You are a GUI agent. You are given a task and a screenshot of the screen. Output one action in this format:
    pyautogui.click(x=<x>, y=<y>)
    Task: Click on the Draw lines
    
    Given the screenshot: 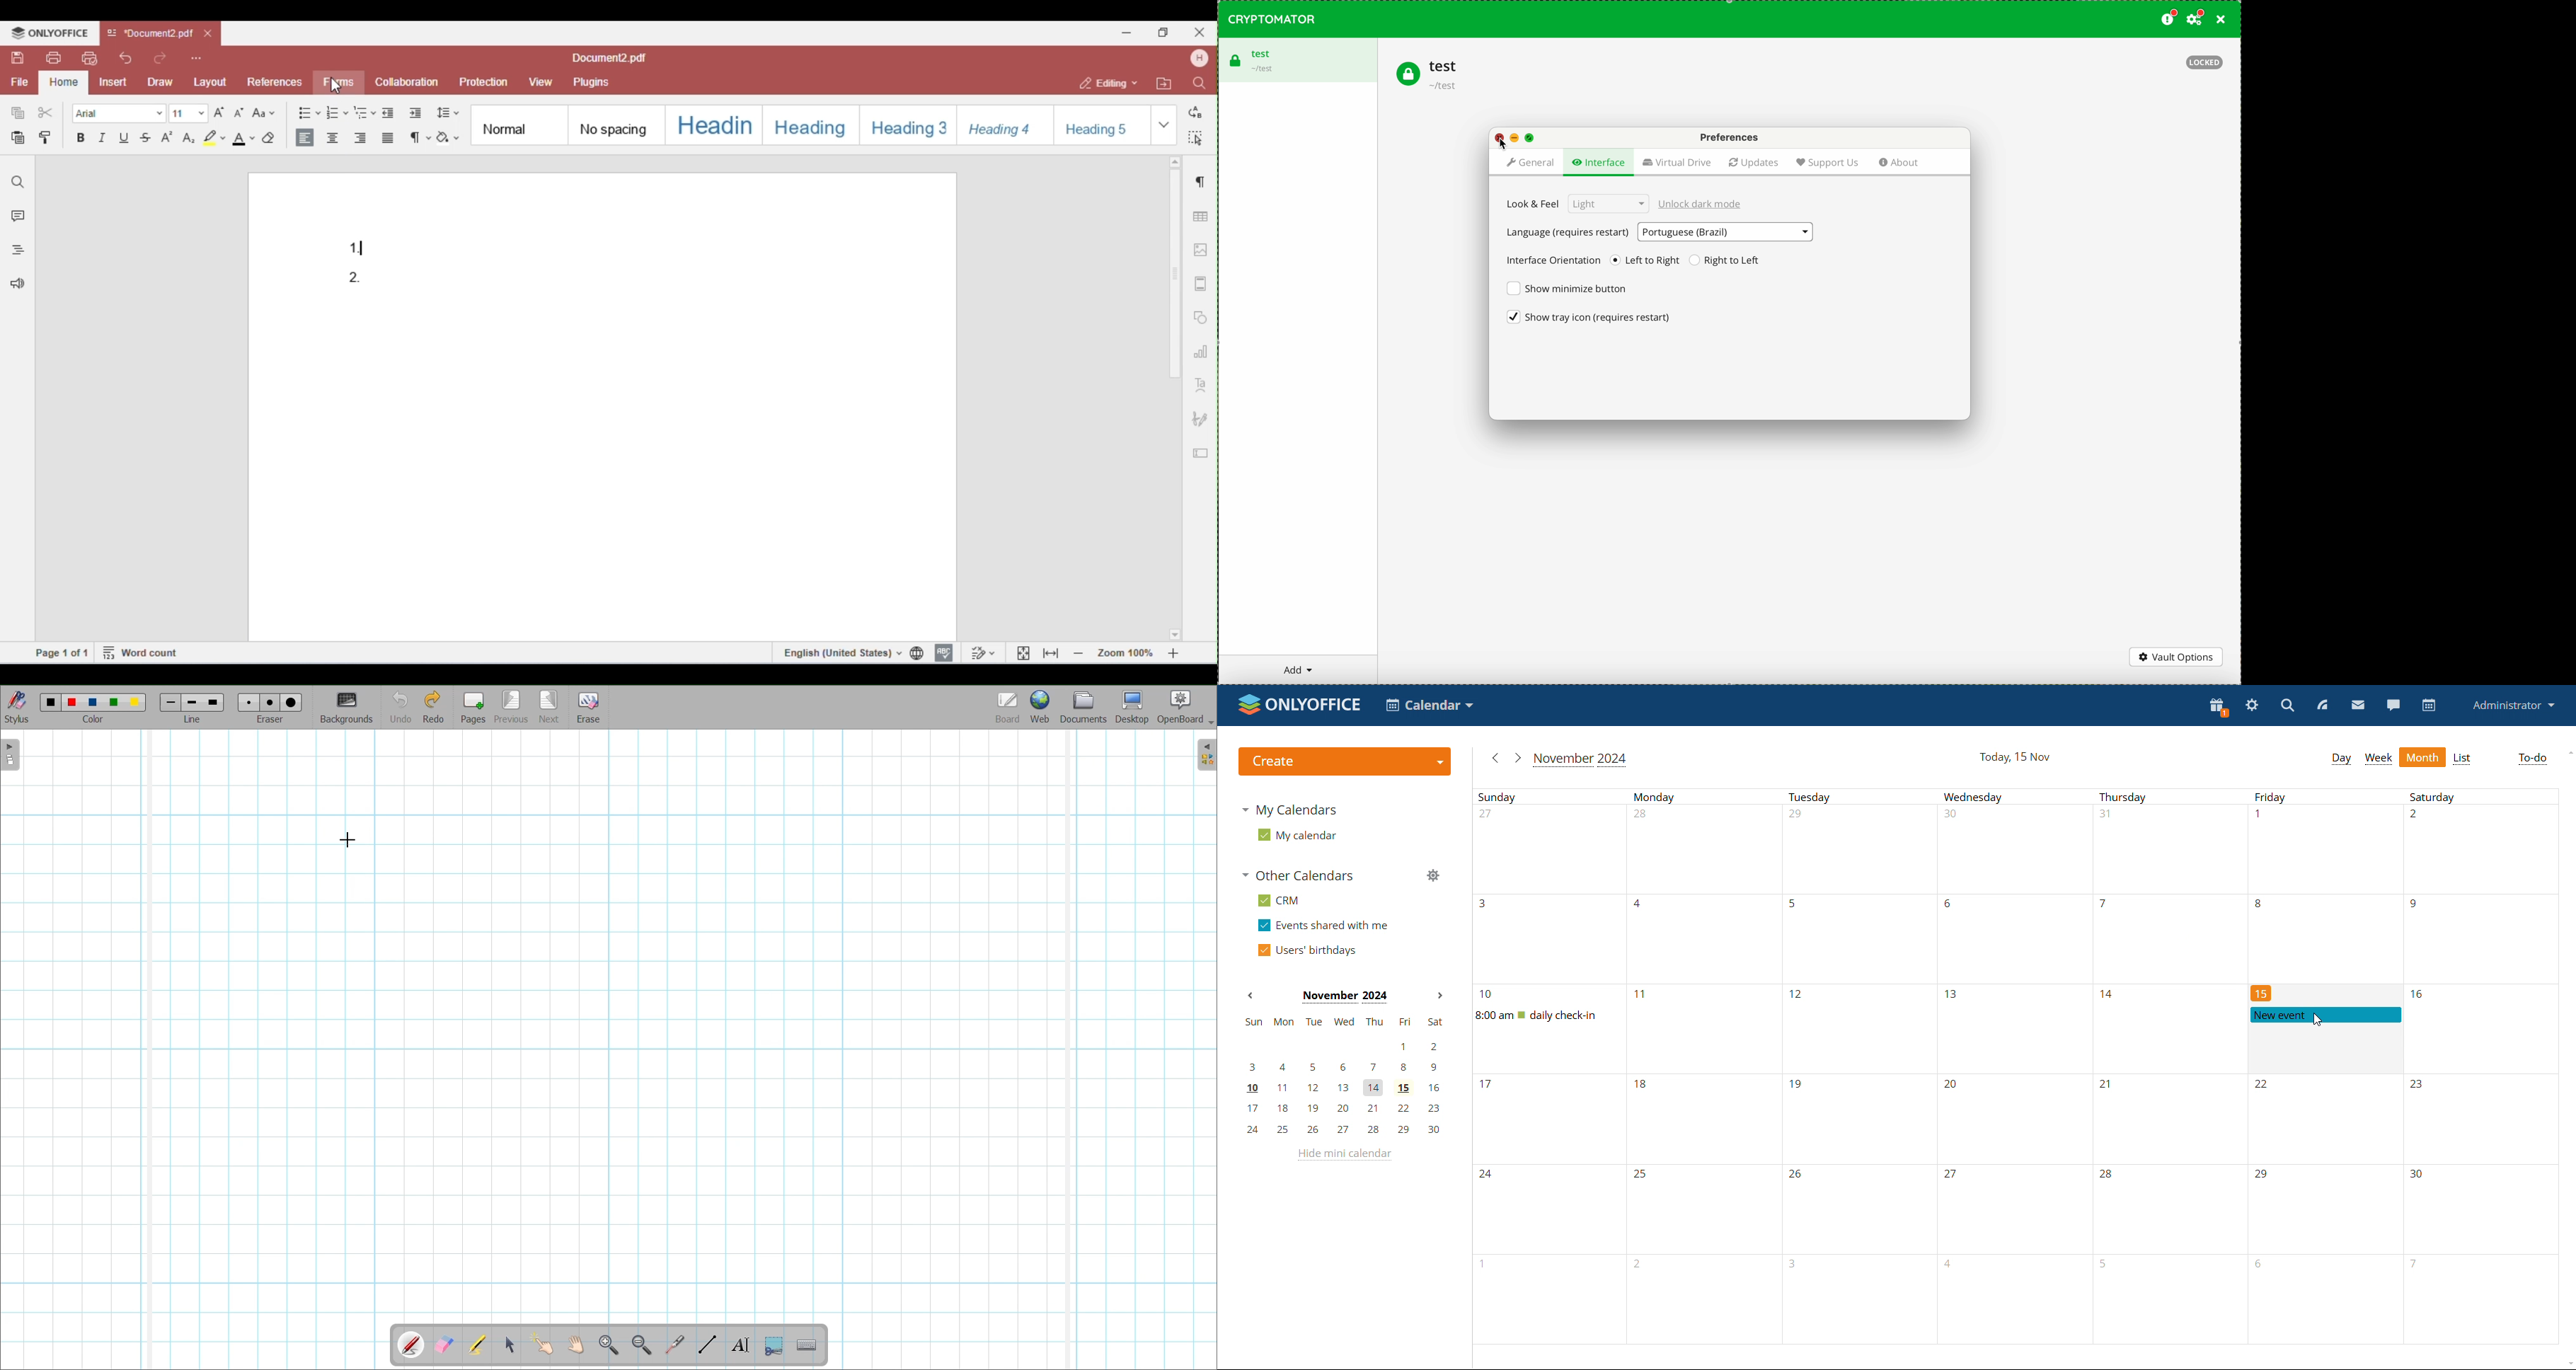 What is the action you would take?
    pyautogui.click(x=708, y=1344)
    